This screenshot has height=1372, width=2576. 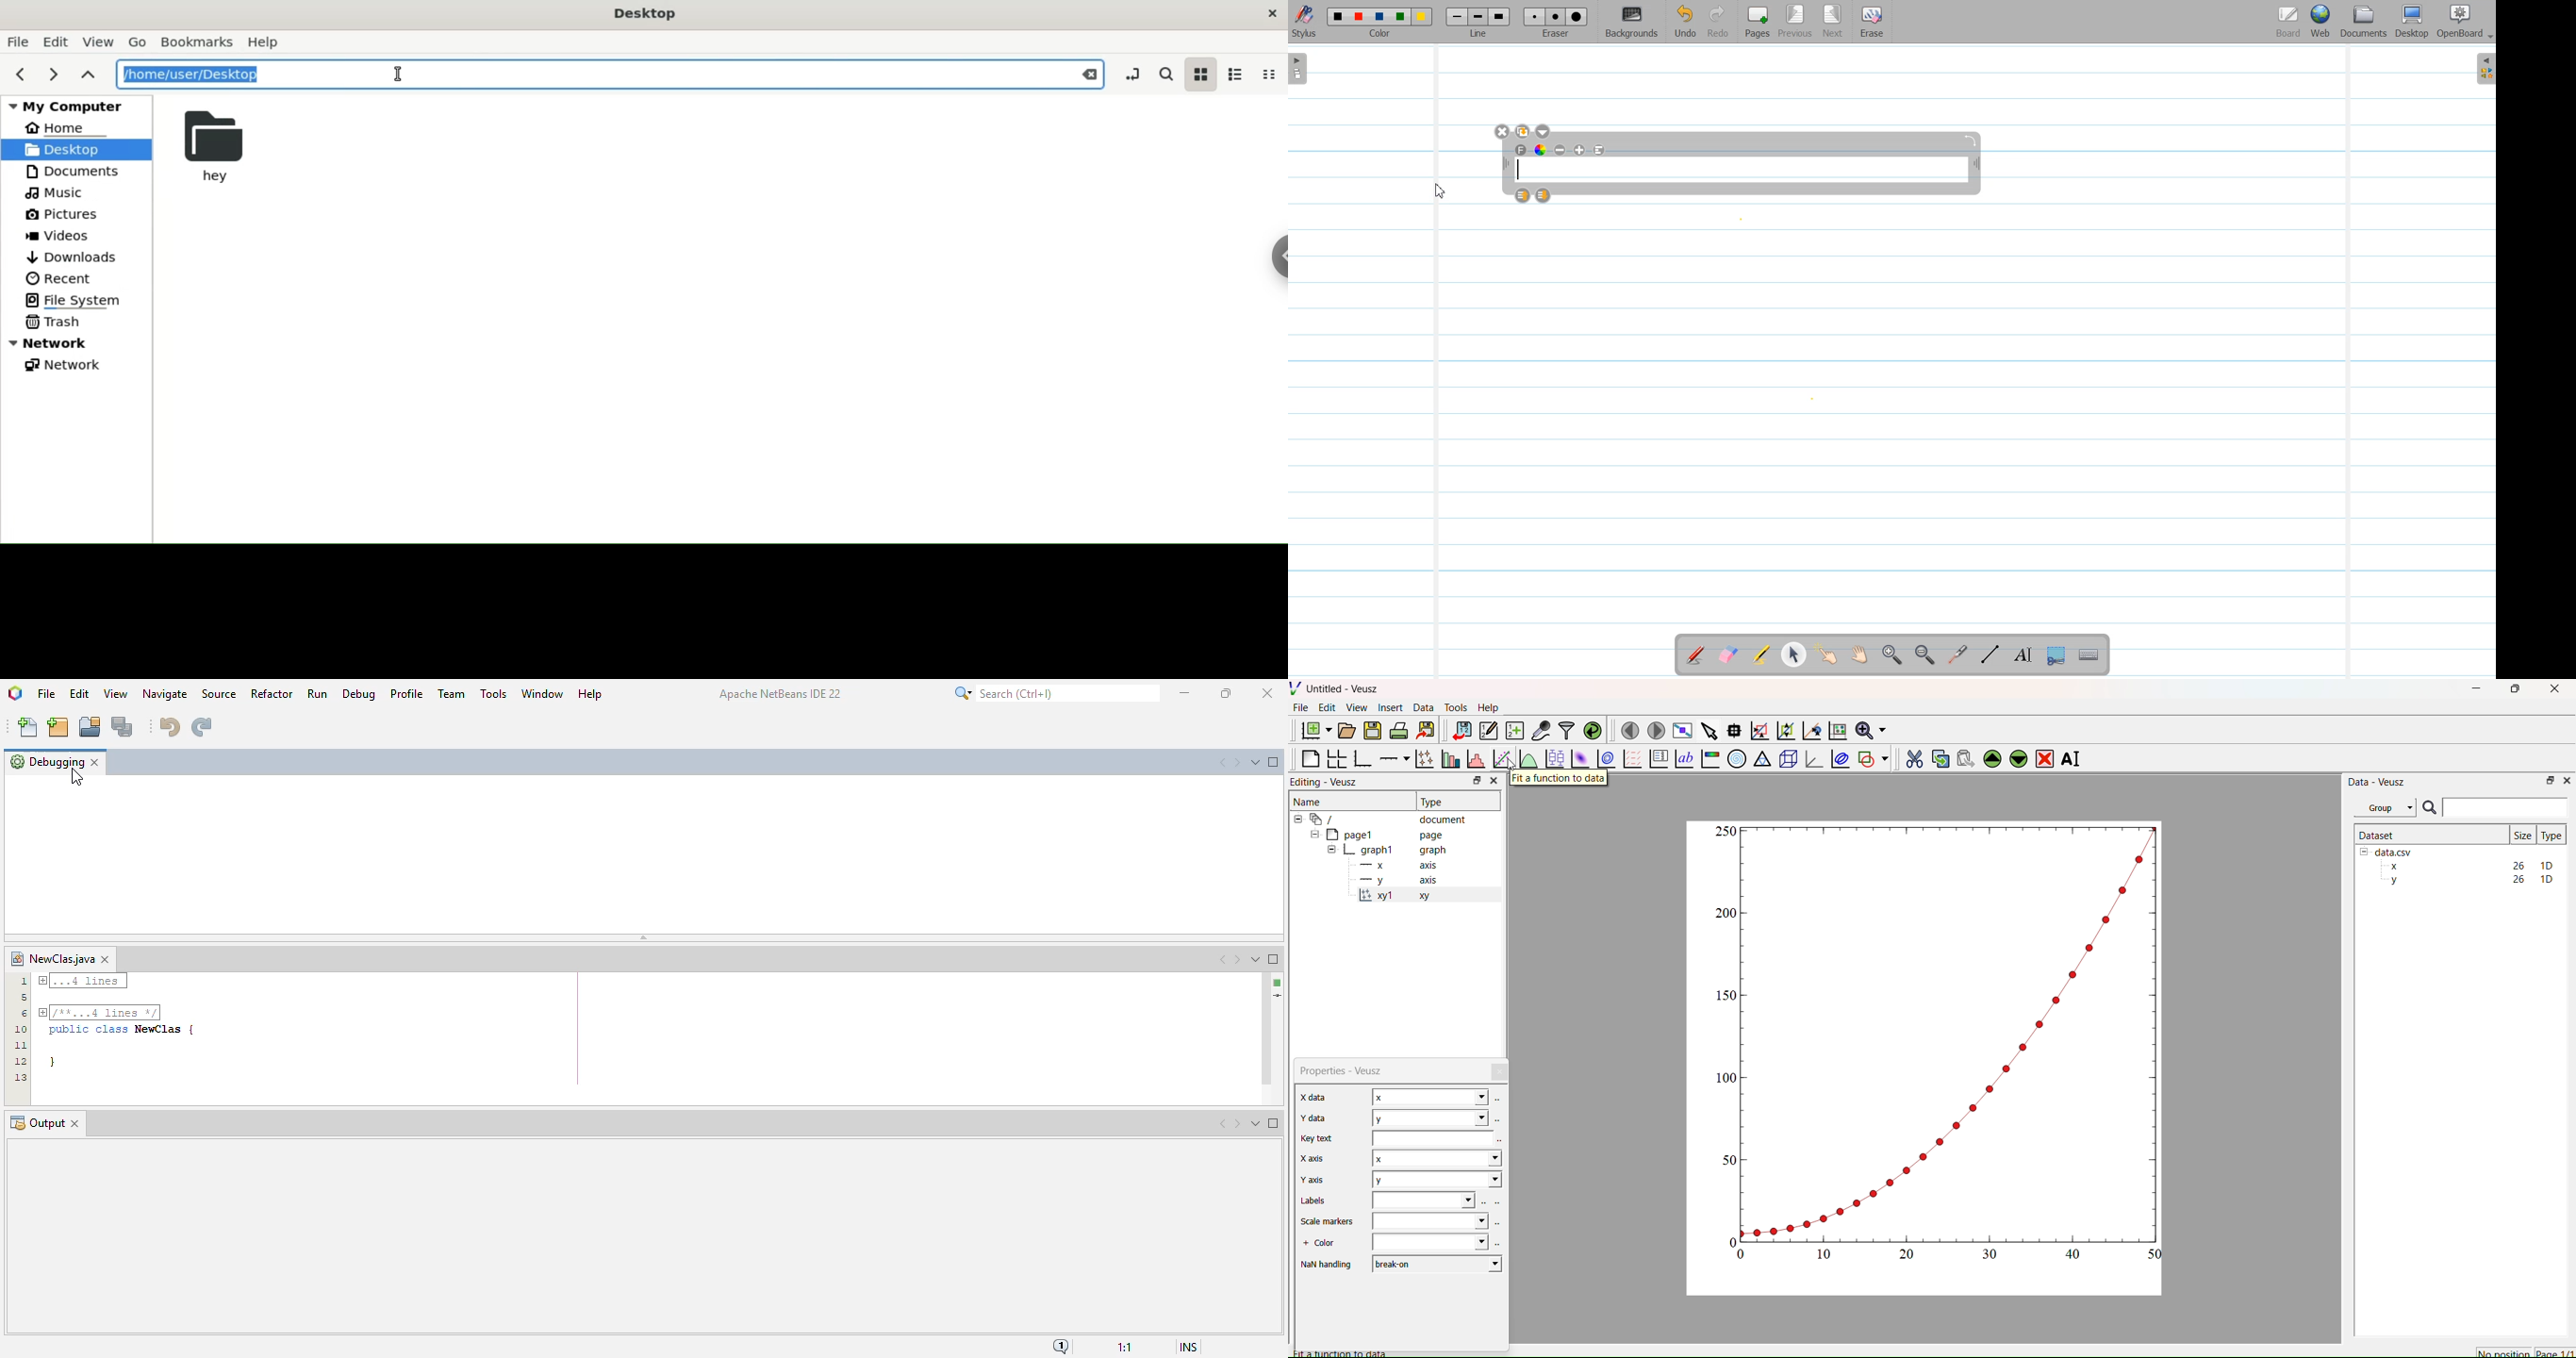 I want to click on graph1 graph, so click(x=1387, y=851).